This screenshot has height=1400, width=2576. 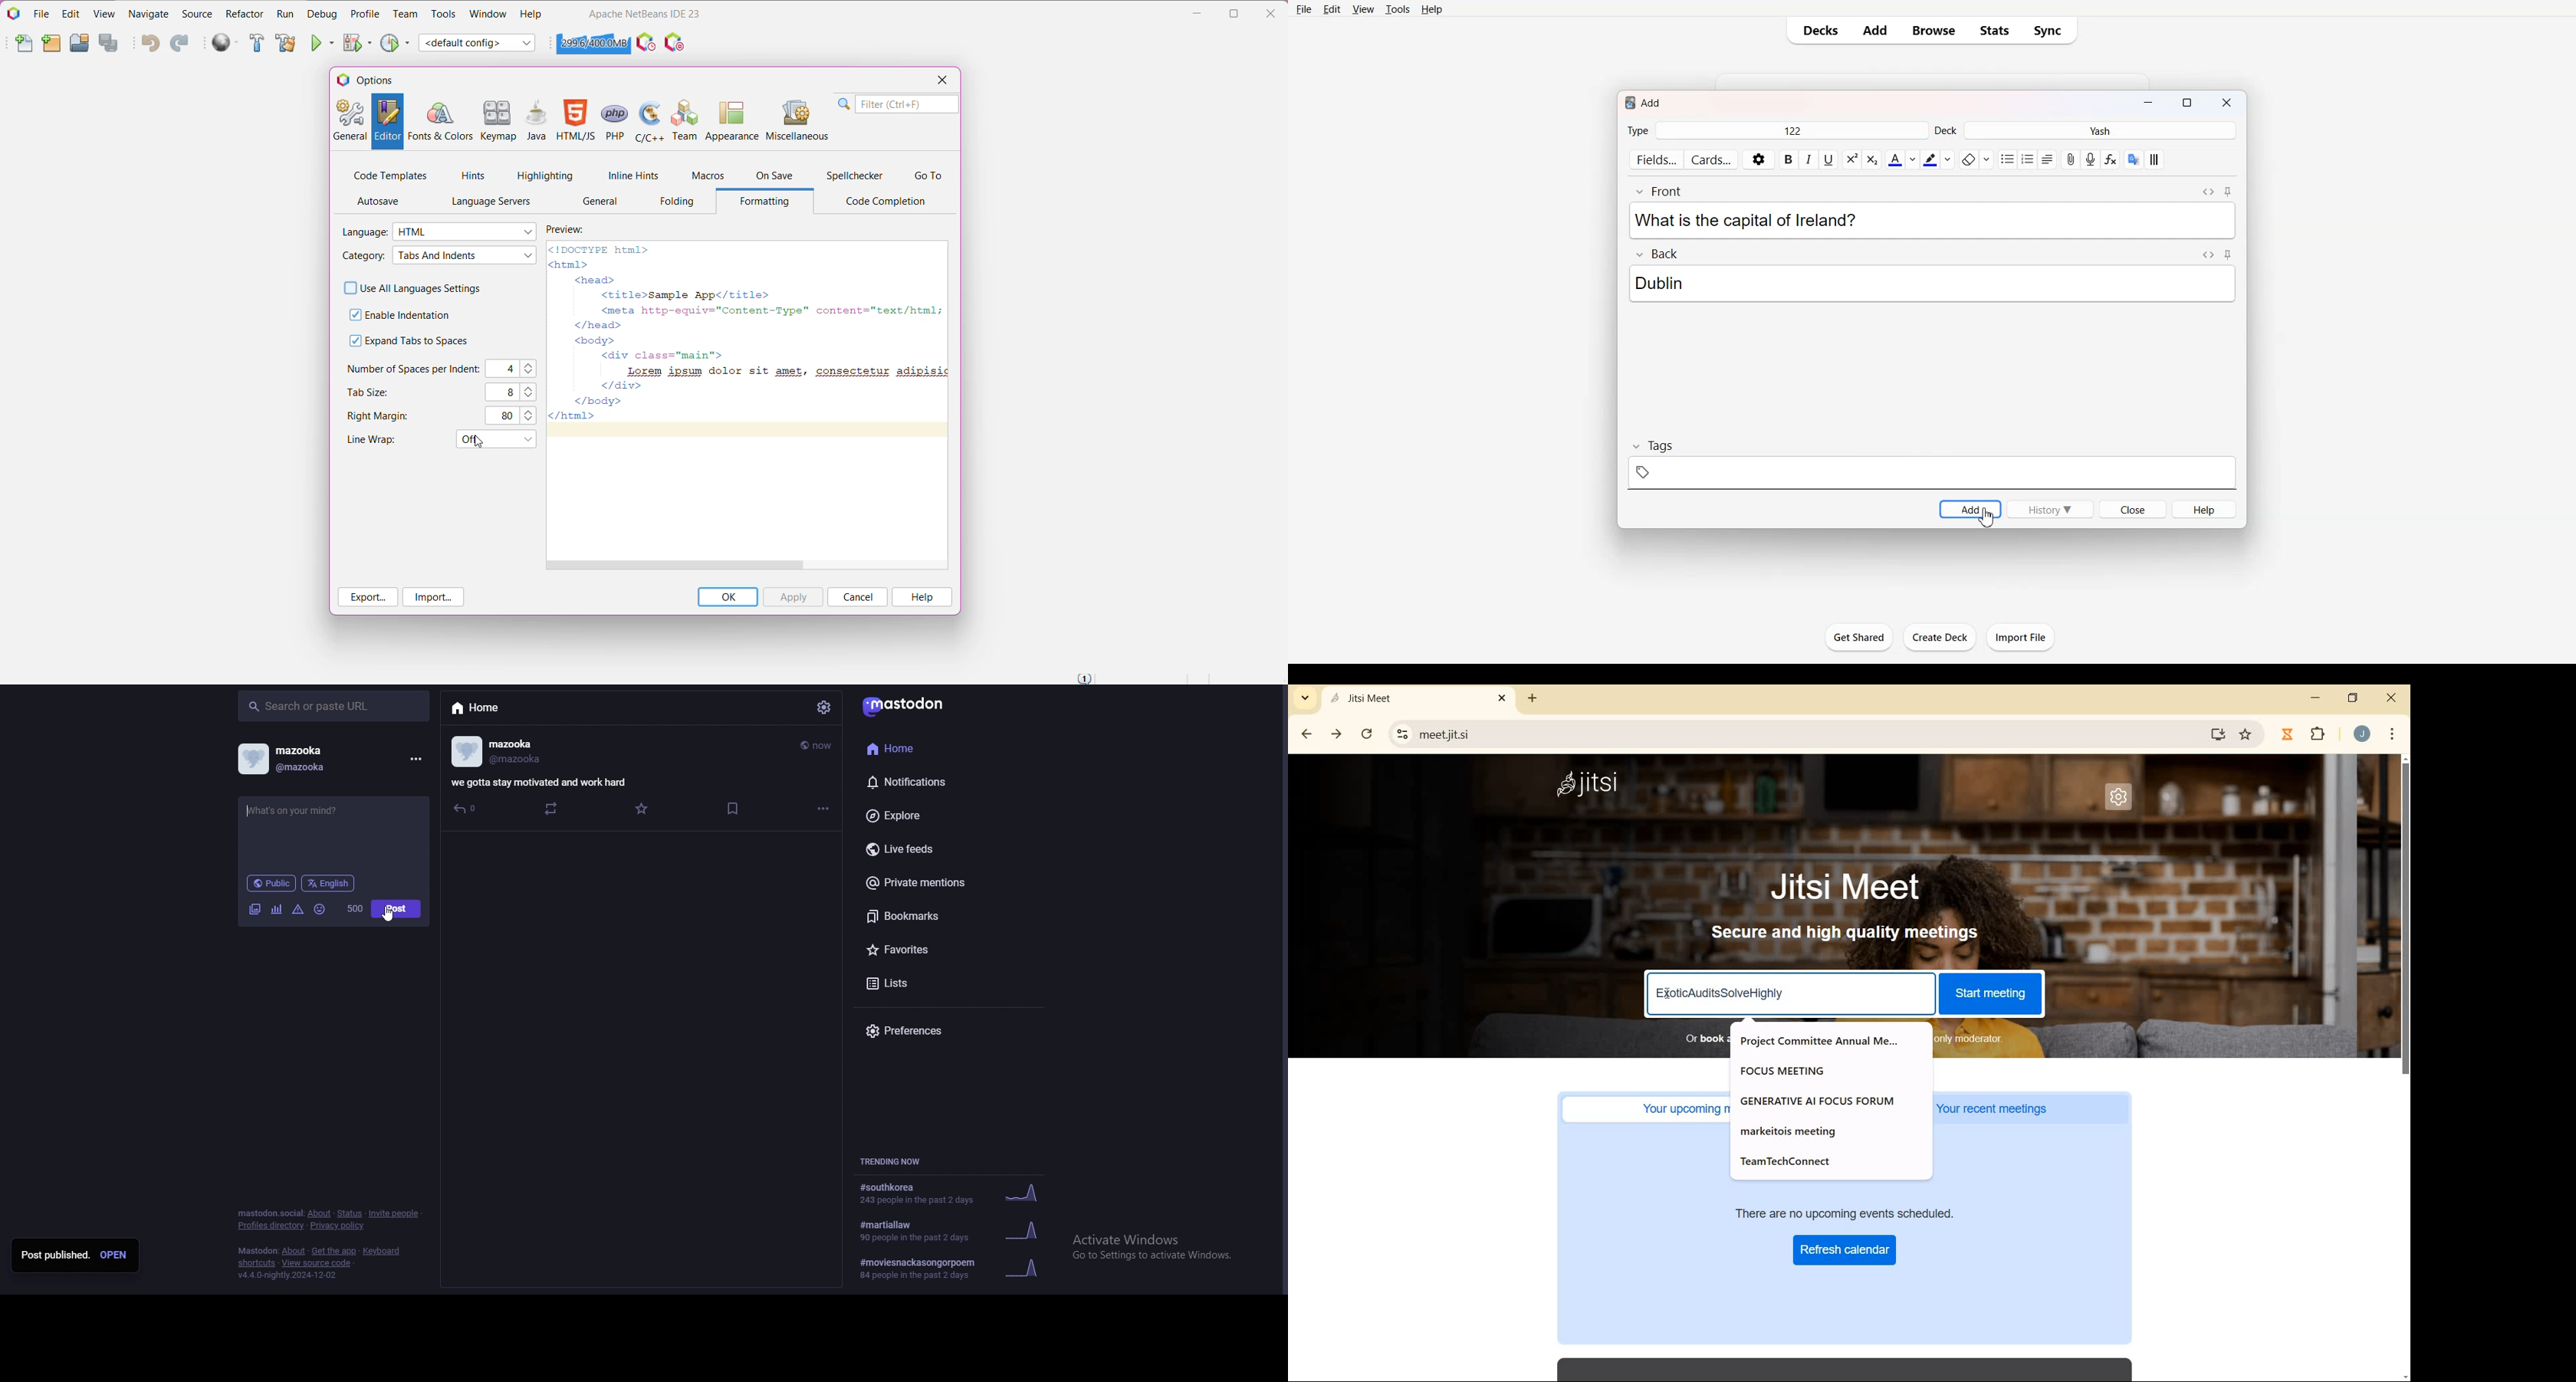 What do you see at coordinates (1332, 10) in the screenshot?
I see `Edit` at bounding box center [1332, 10].